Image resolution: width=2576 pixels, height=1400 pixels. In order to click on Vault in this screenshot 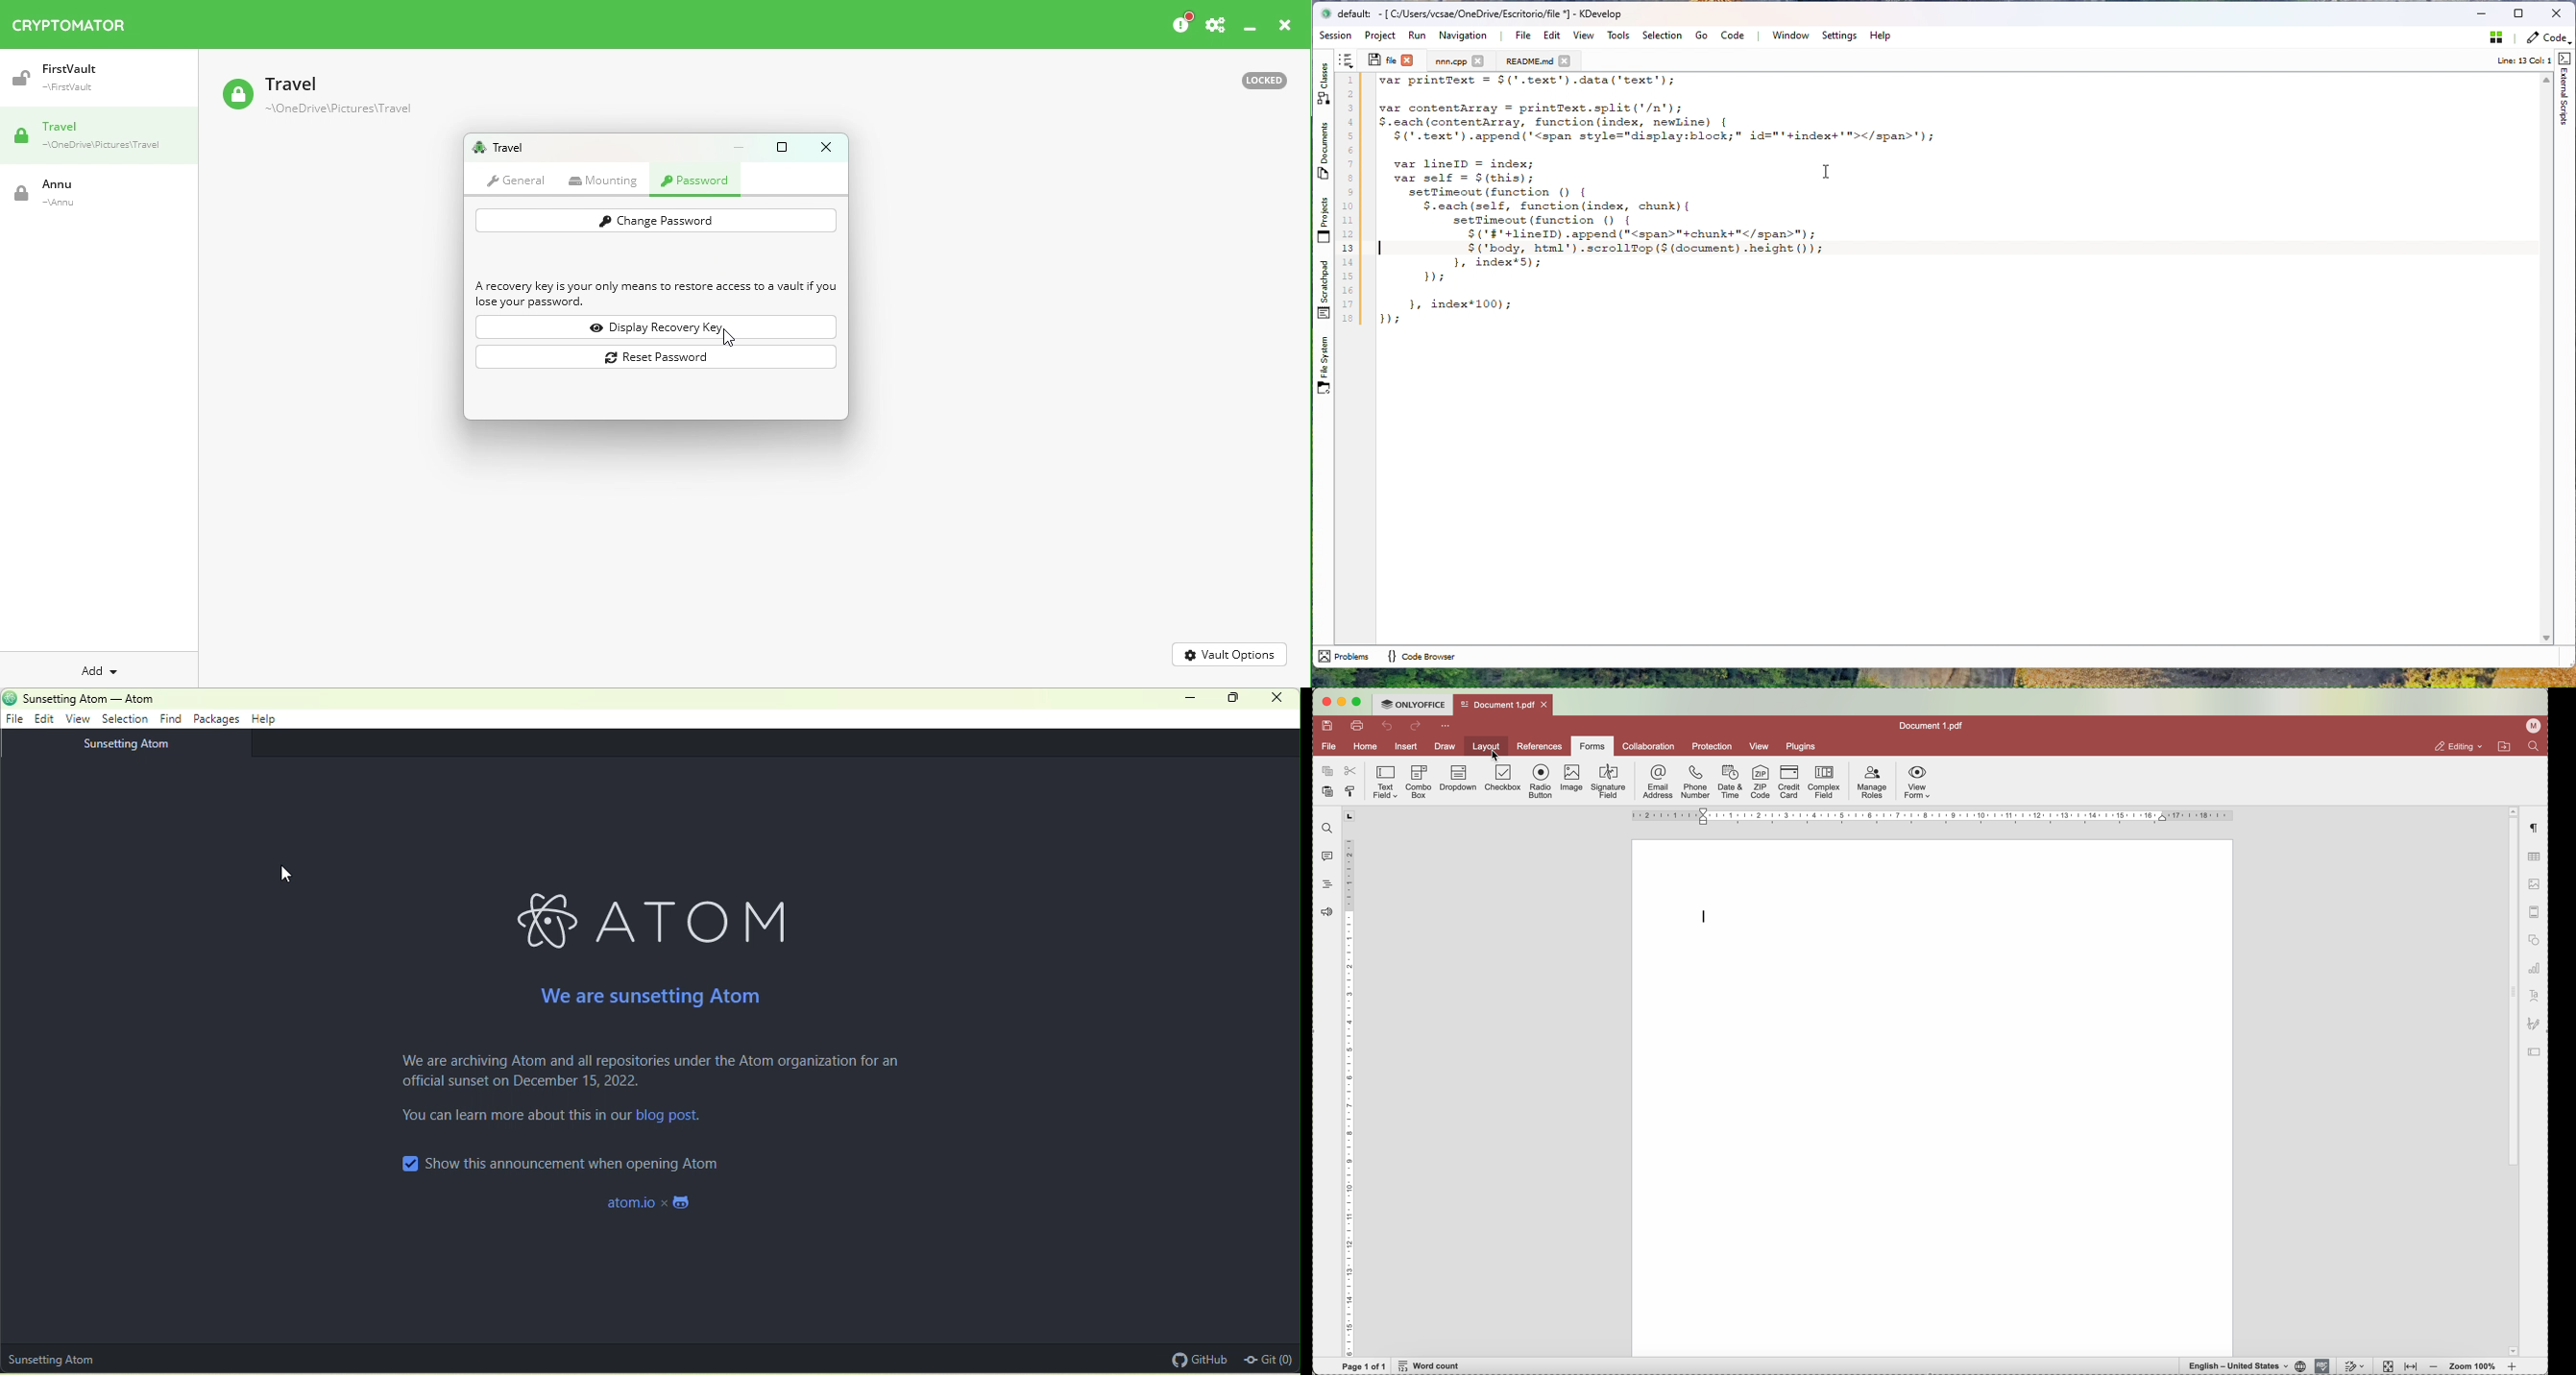, I will do `click(316, 97)`.